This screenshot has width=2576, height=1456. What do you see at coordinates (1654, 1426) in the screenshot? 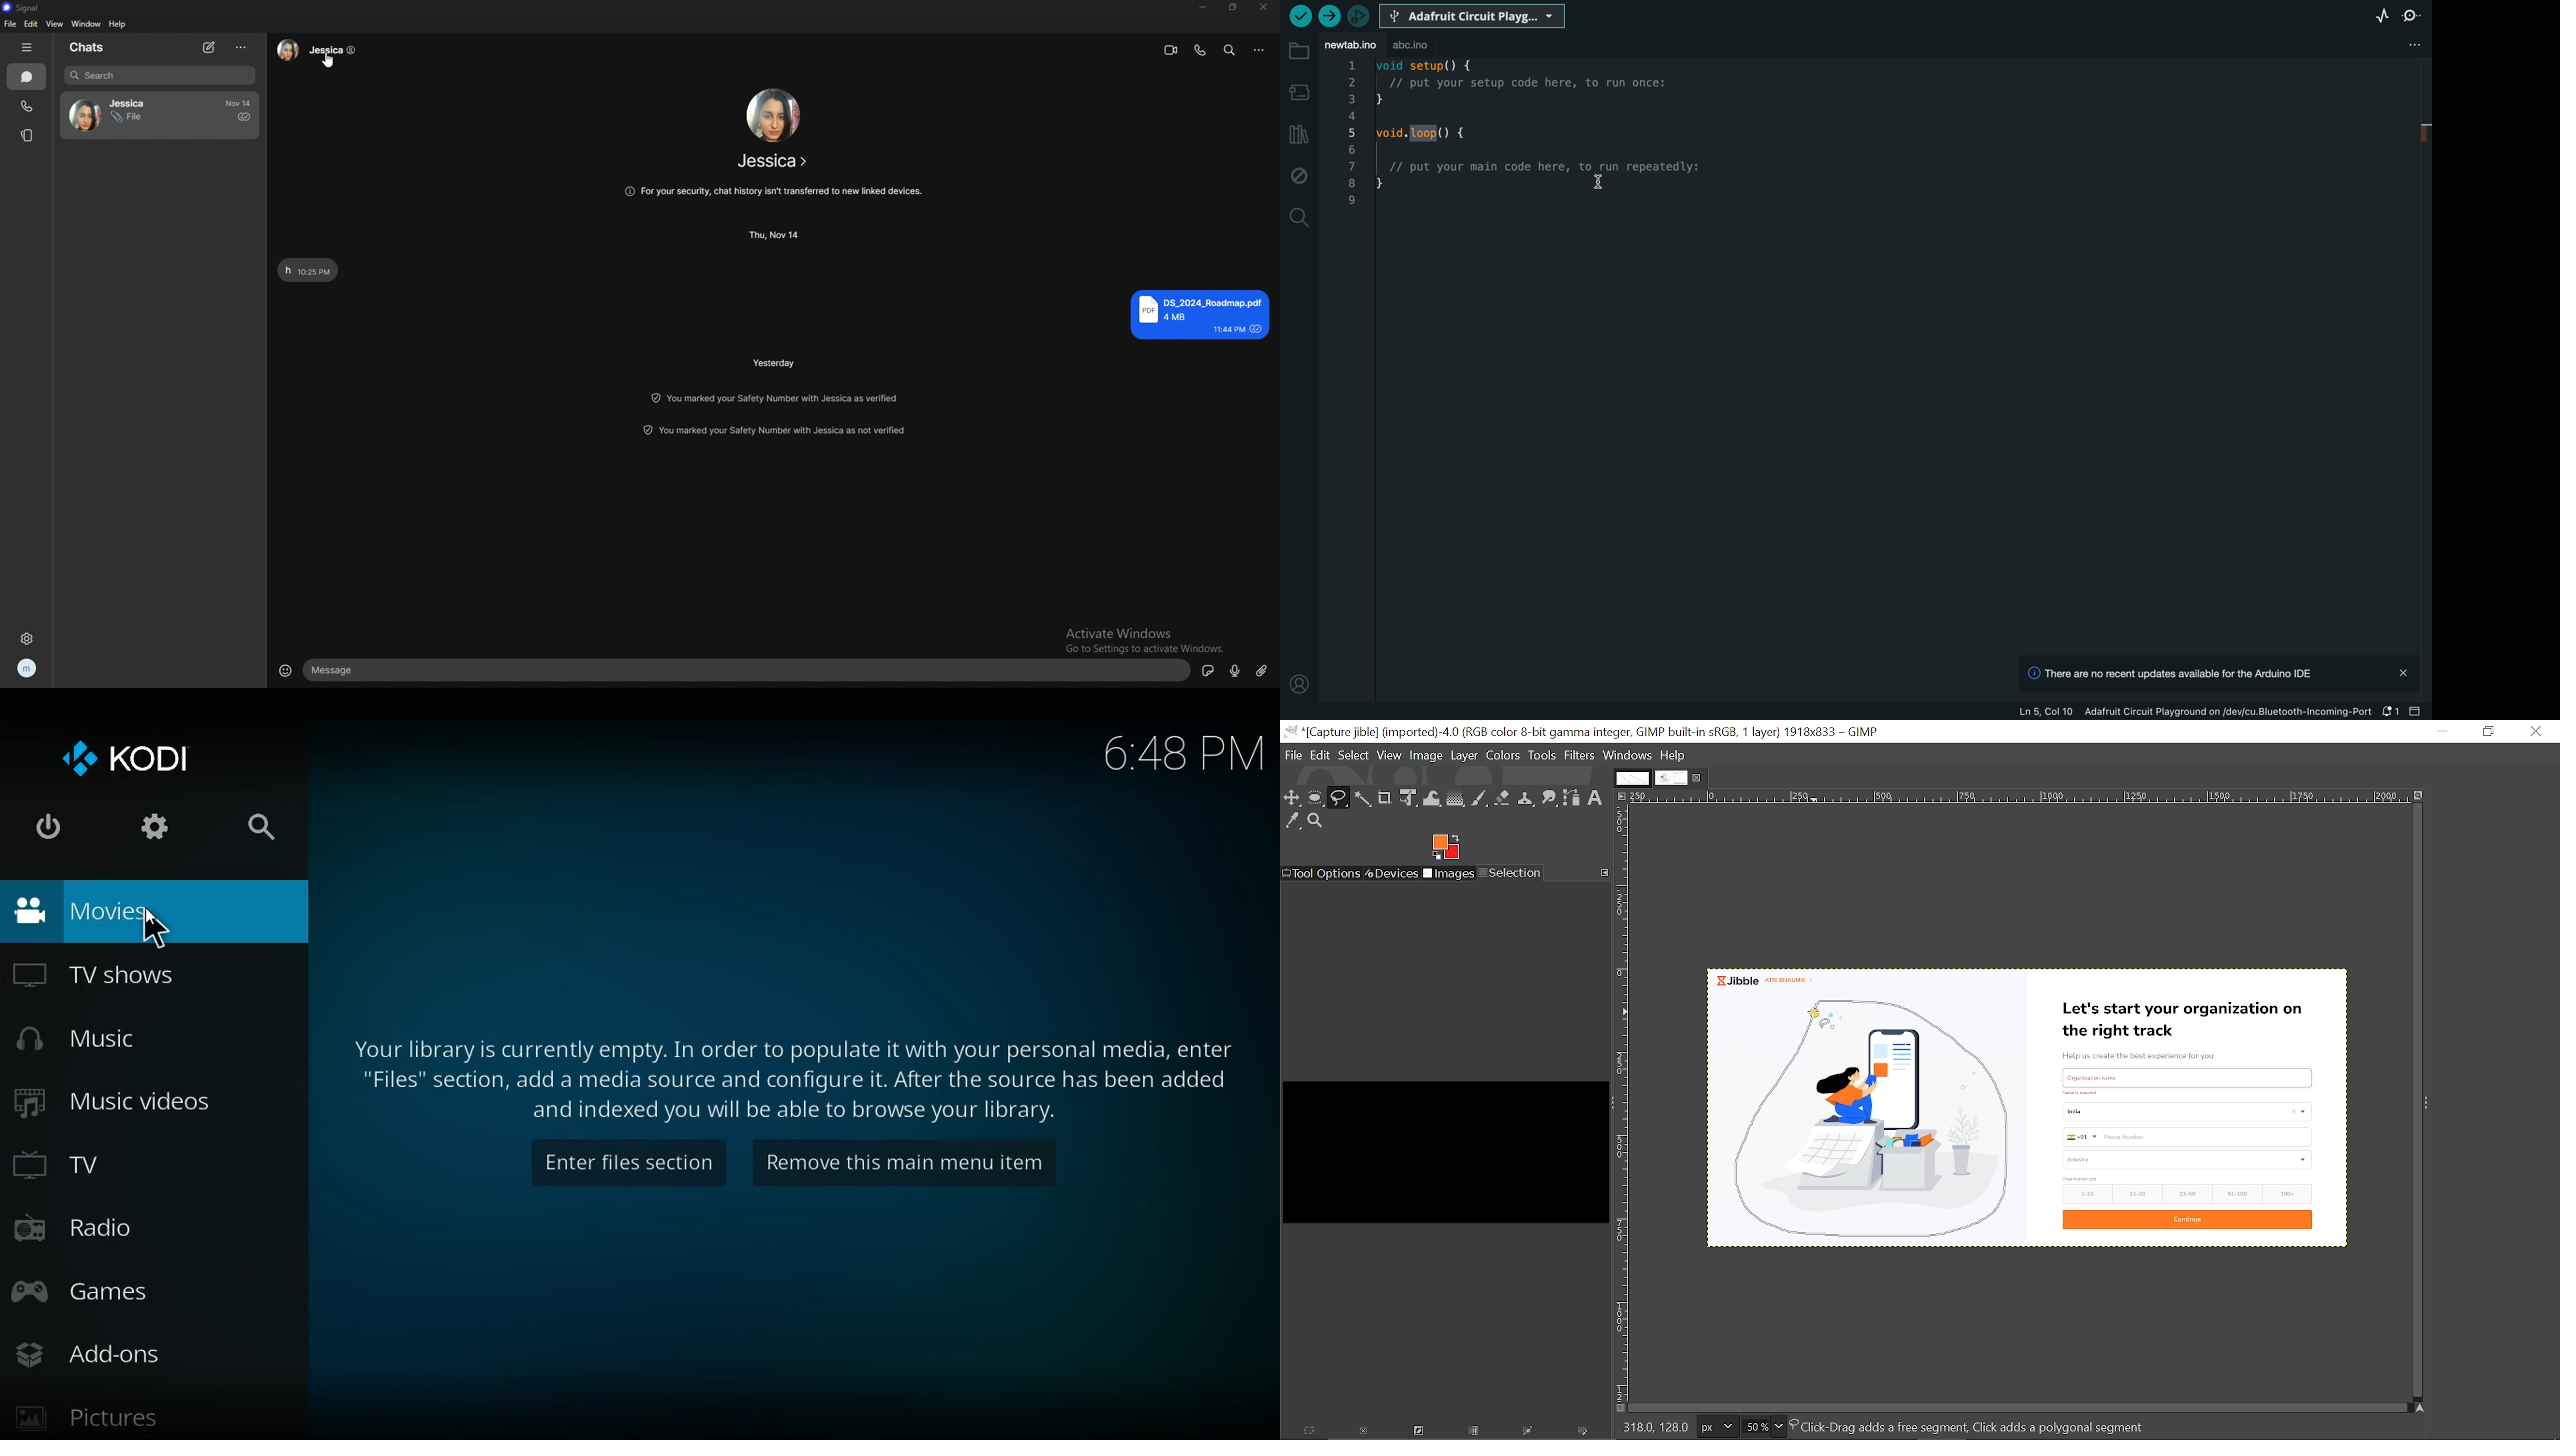
I see `coordinates` at bounding box center [1654, 1426].